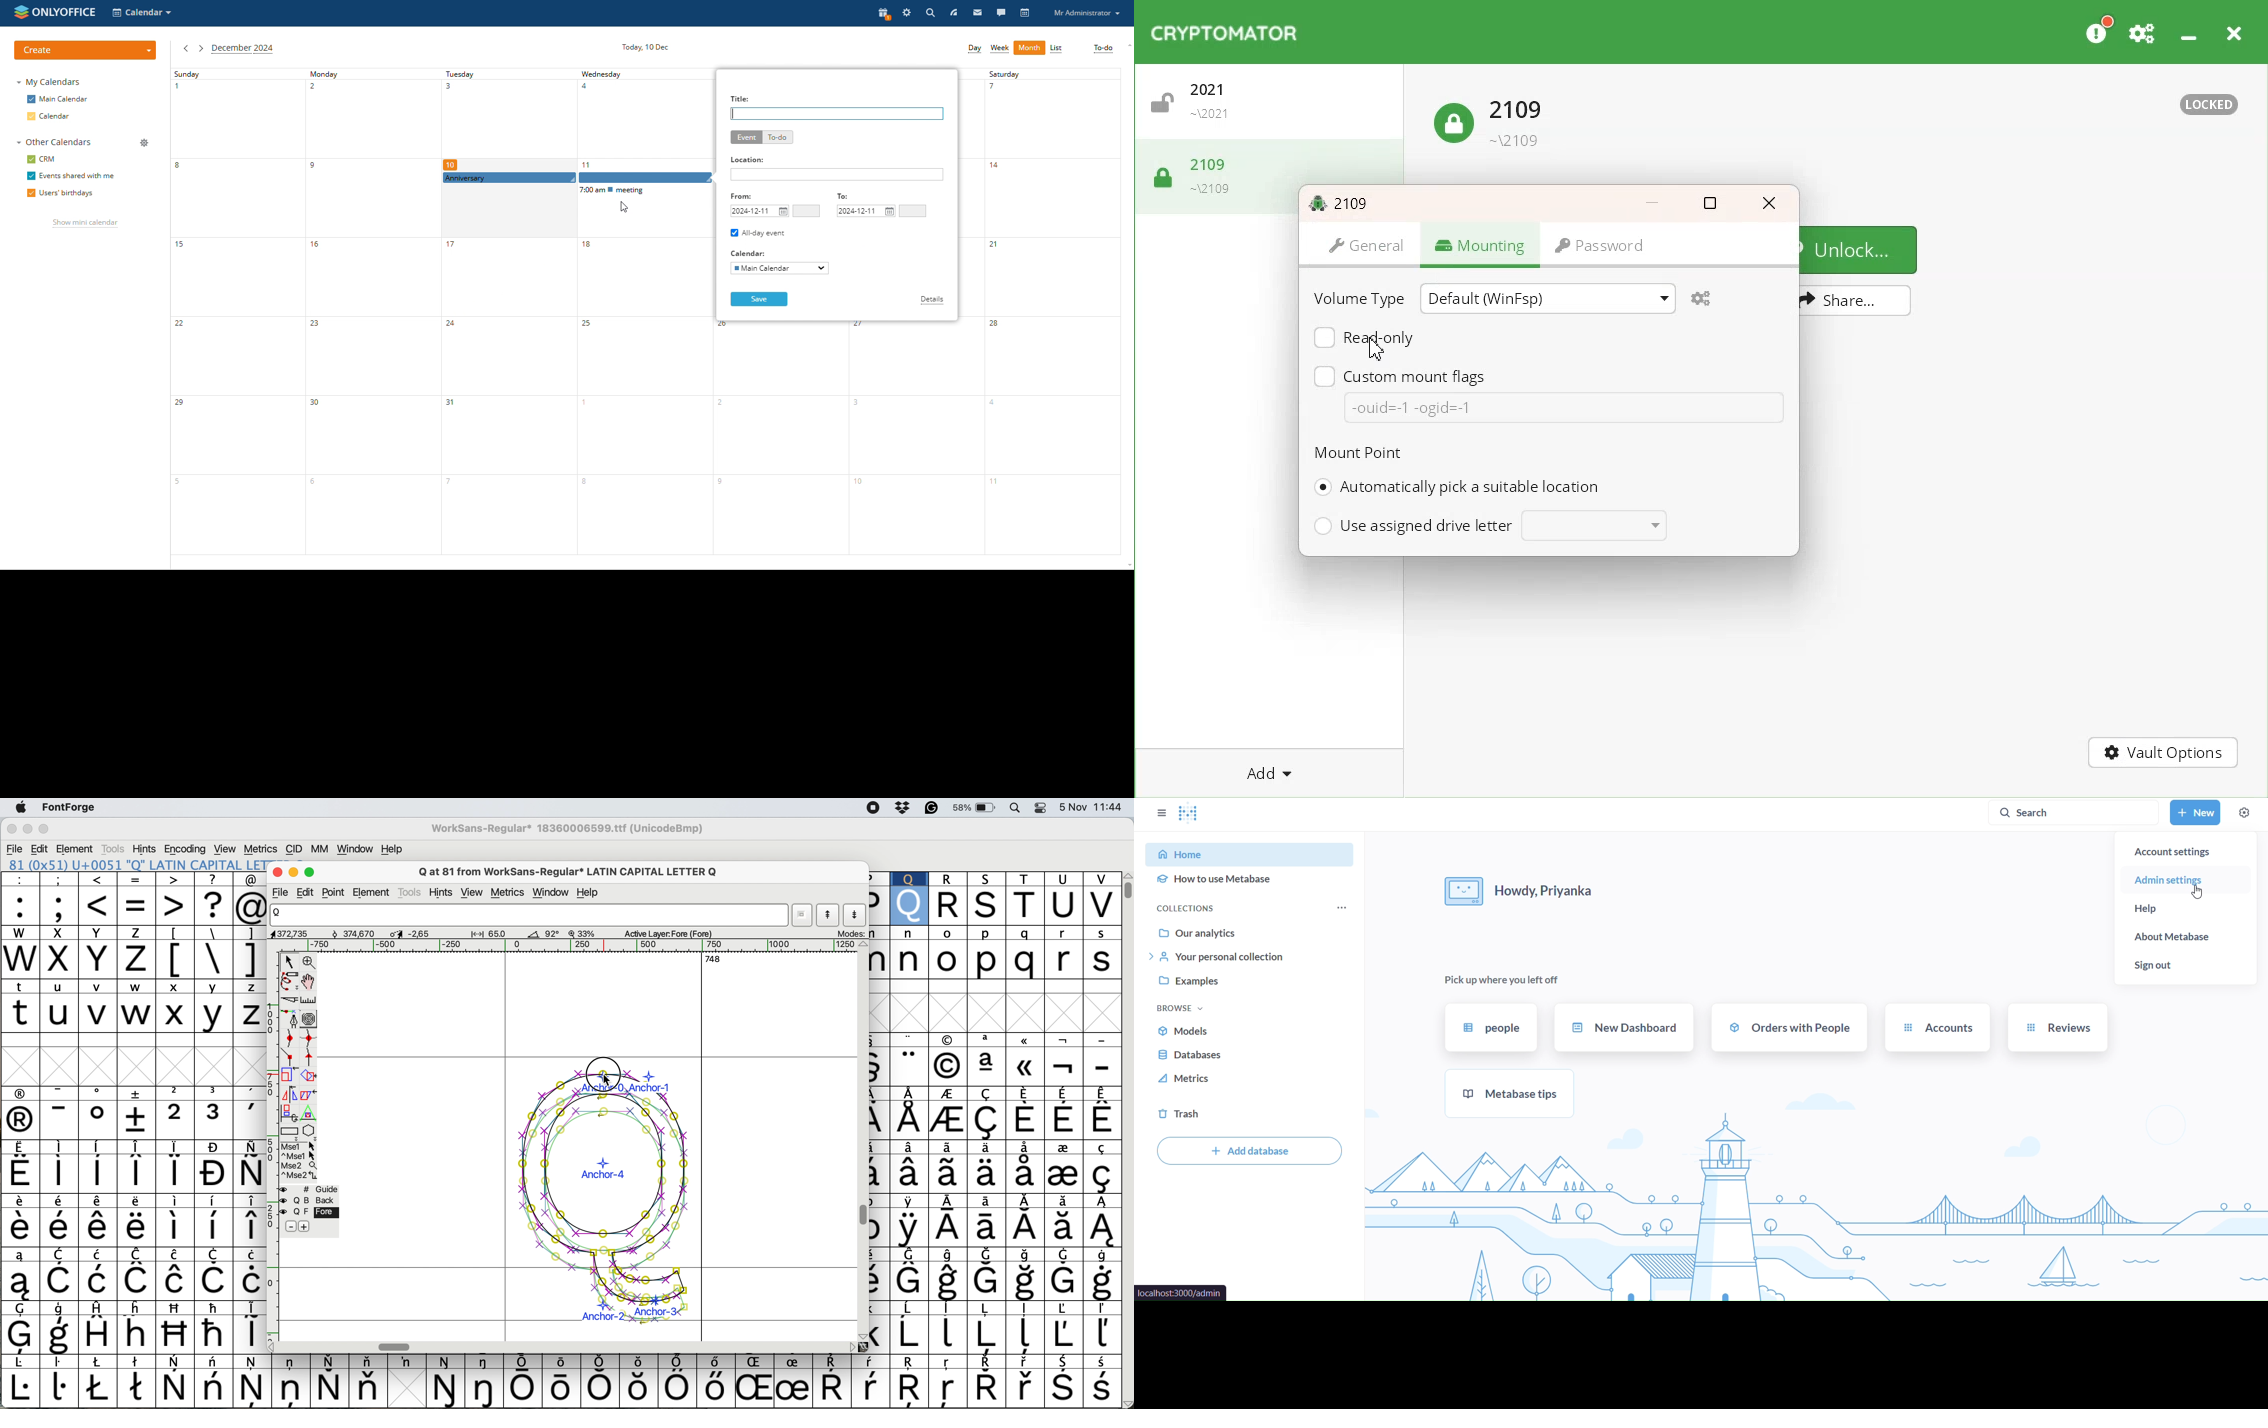 The image size is (2268, 1428). What do you see at coordinates (1510, 1093) in the screenshot?
I see `metabase` at bounding box center [1510, 1093].